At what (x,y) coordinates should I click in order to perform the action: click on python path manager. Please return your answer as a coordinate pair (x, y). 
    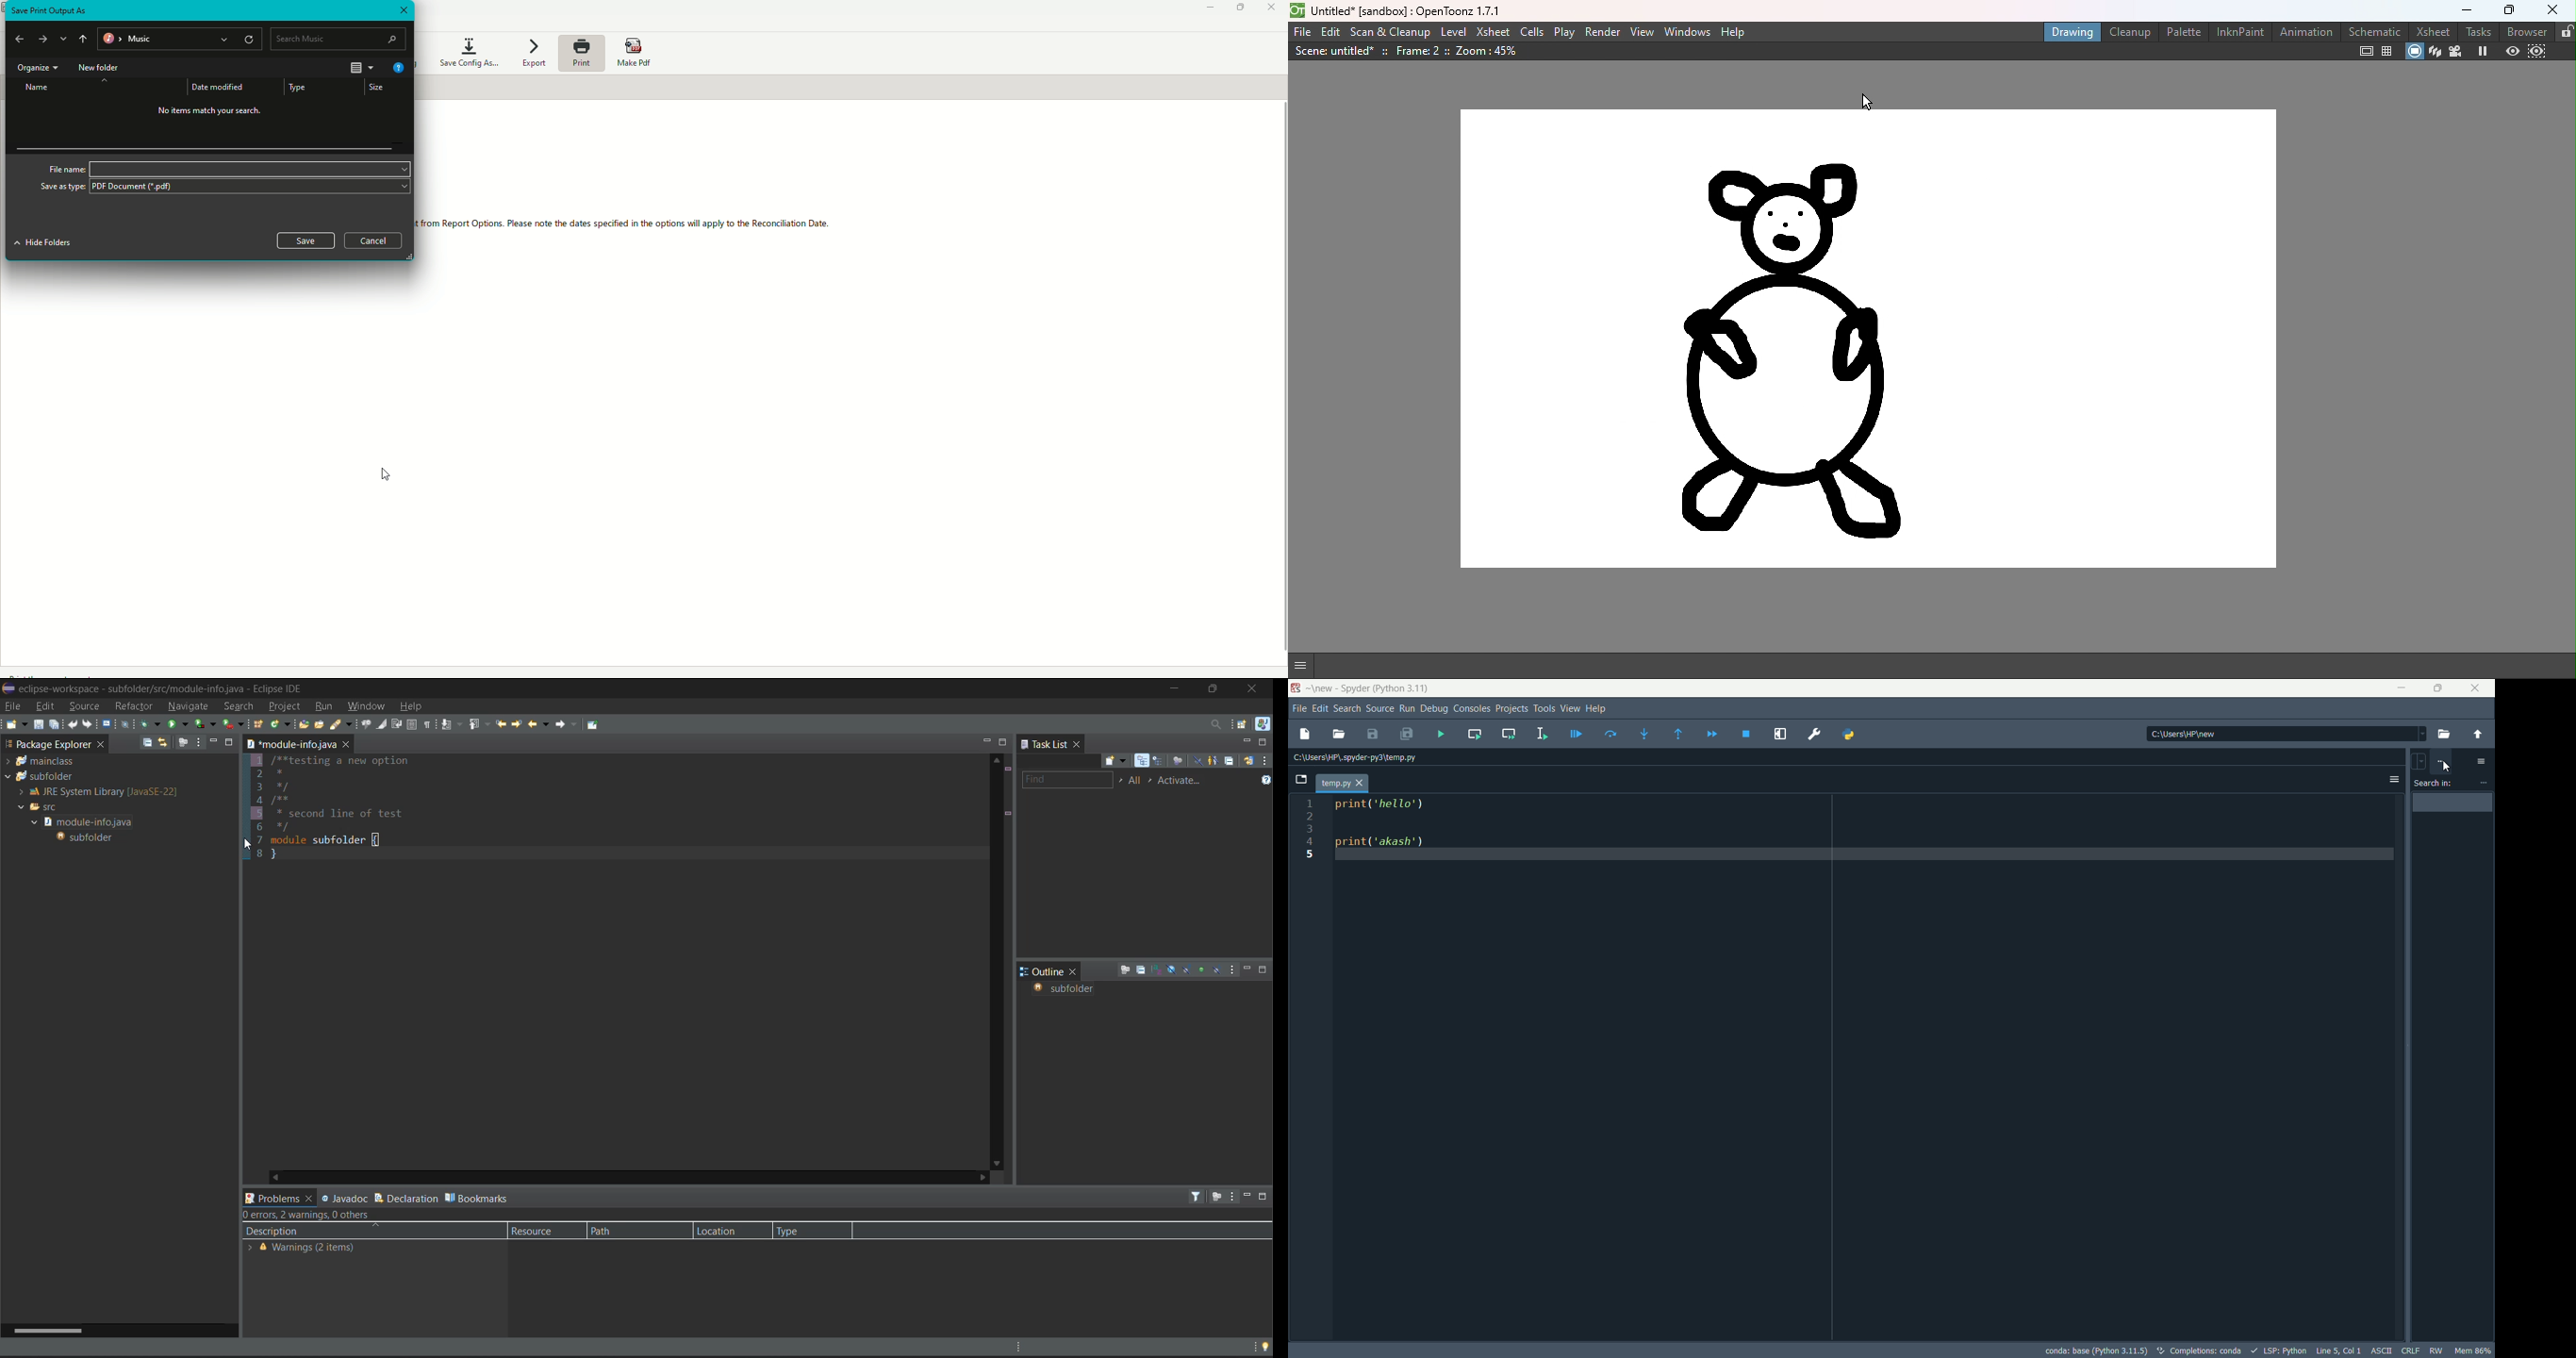
    Looking at the image, I should click on (1851, 734).